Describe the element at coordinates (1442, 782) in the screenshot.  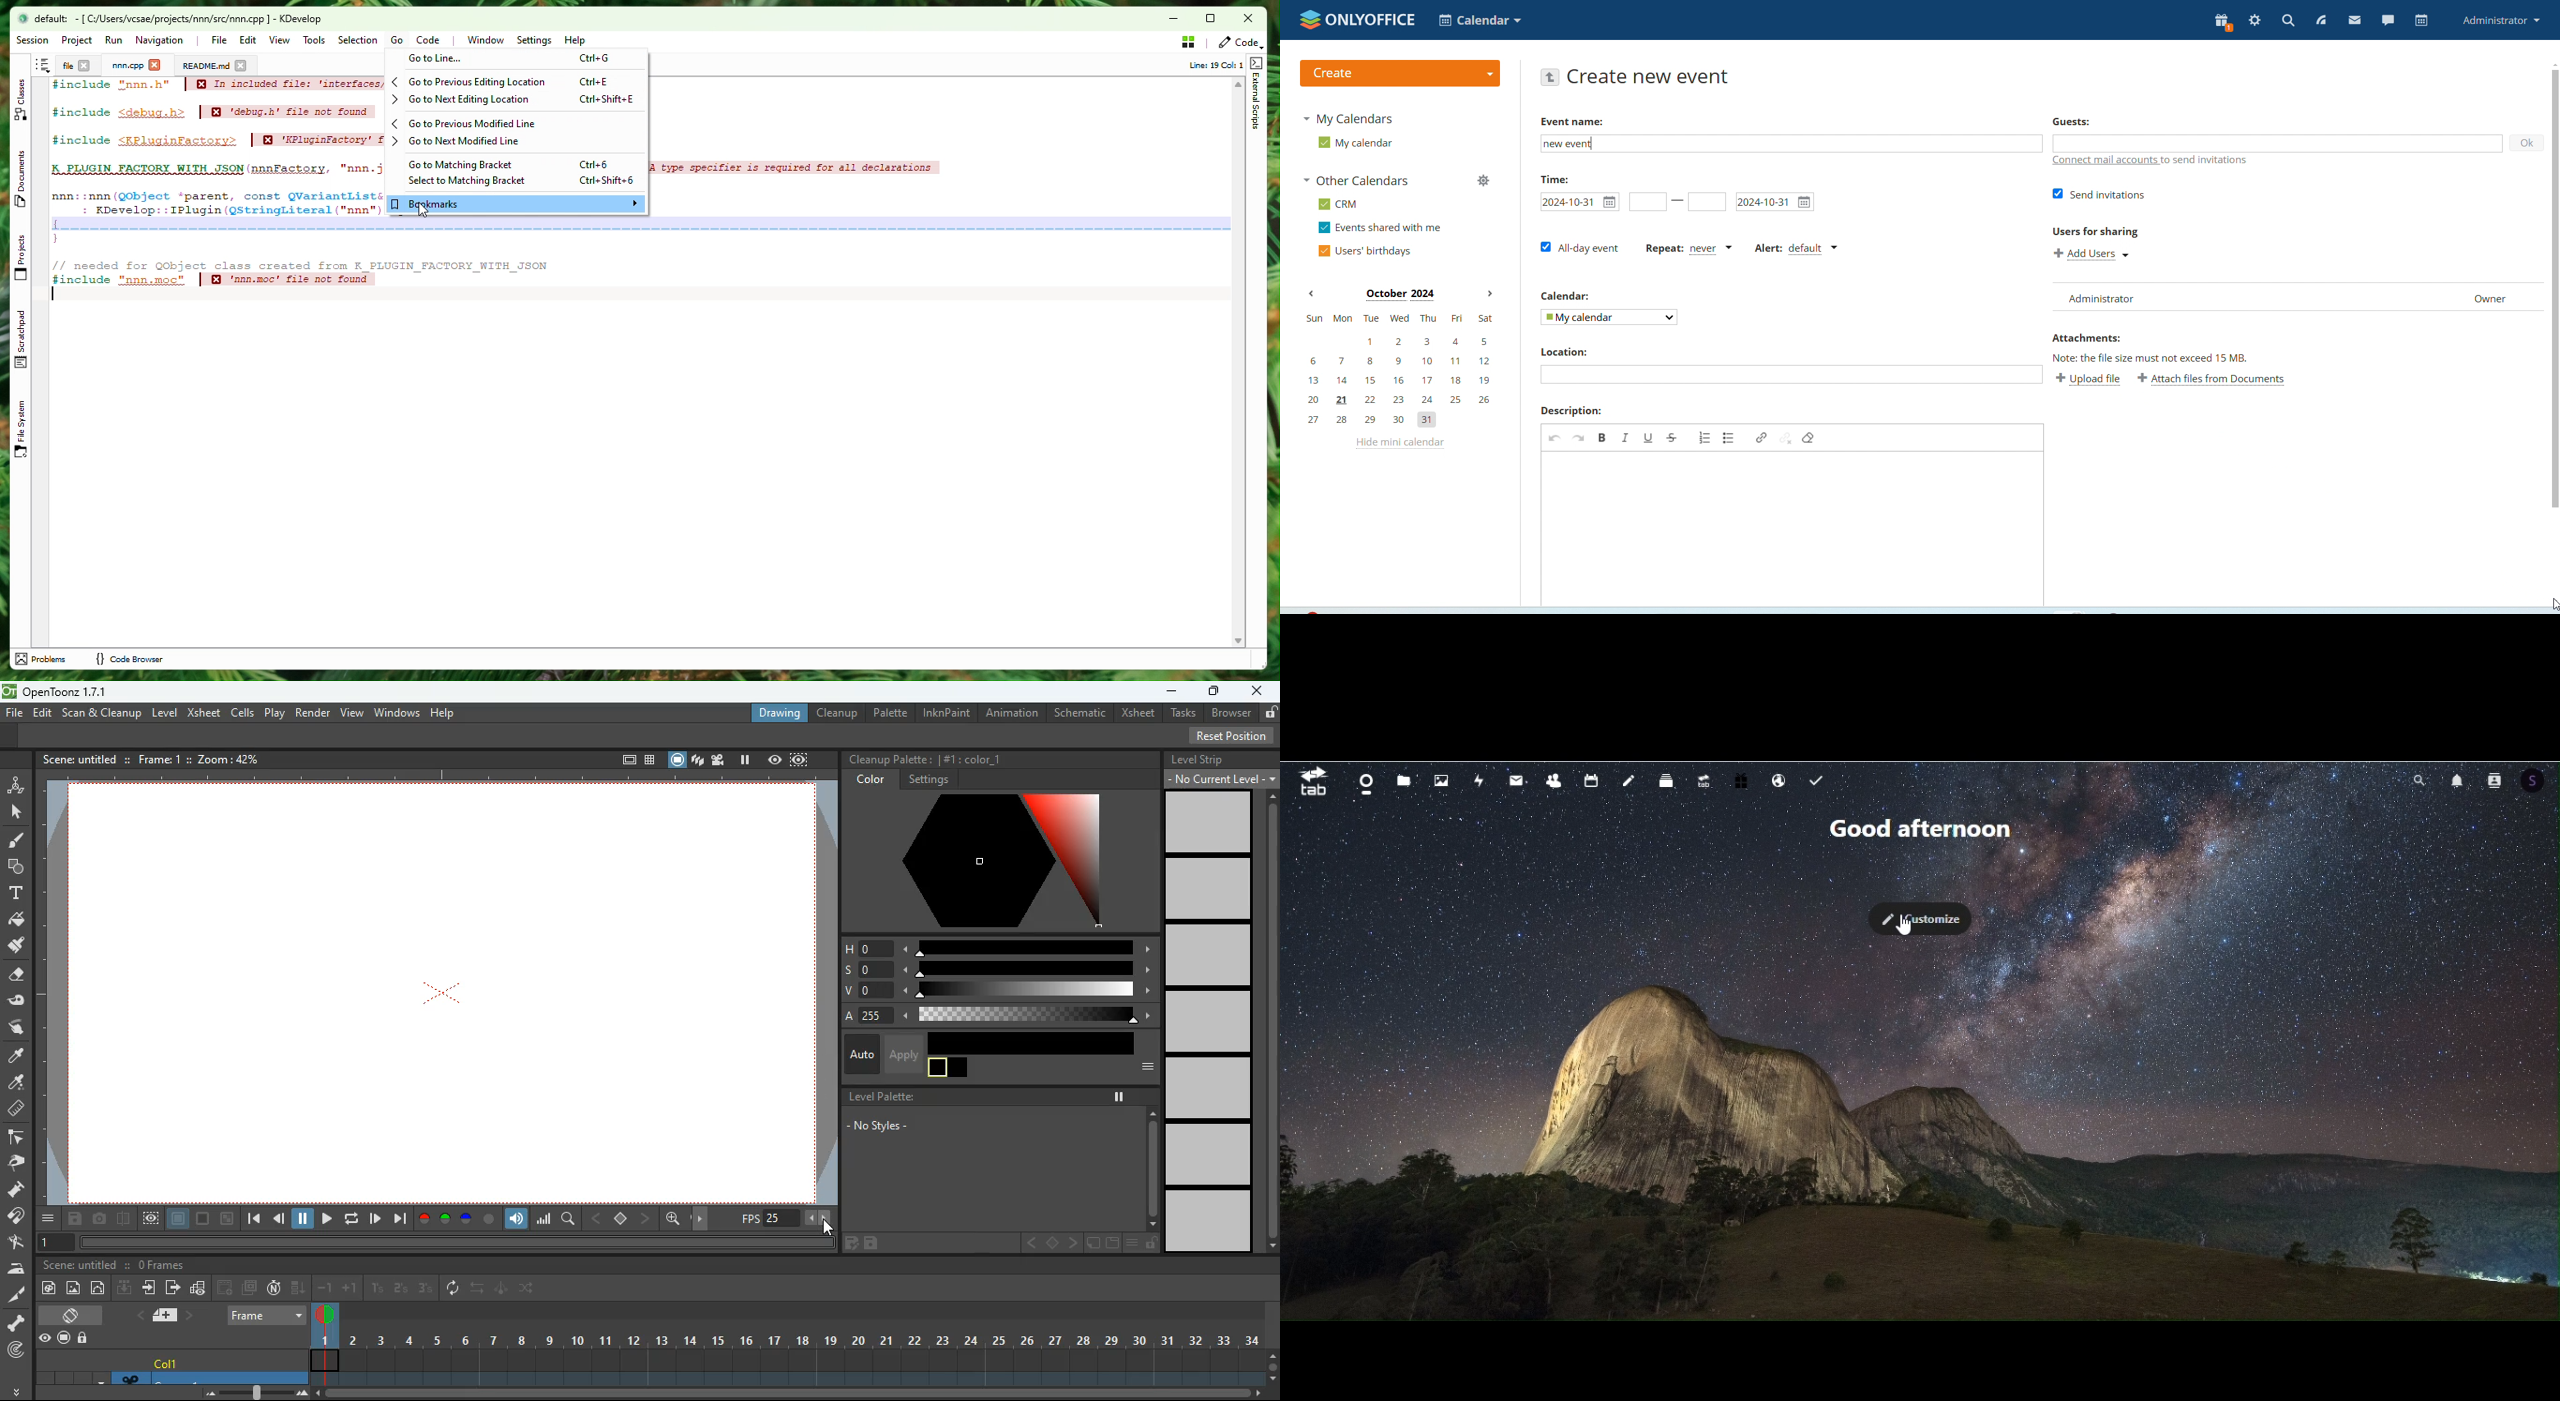
I see `Photos` at that location.